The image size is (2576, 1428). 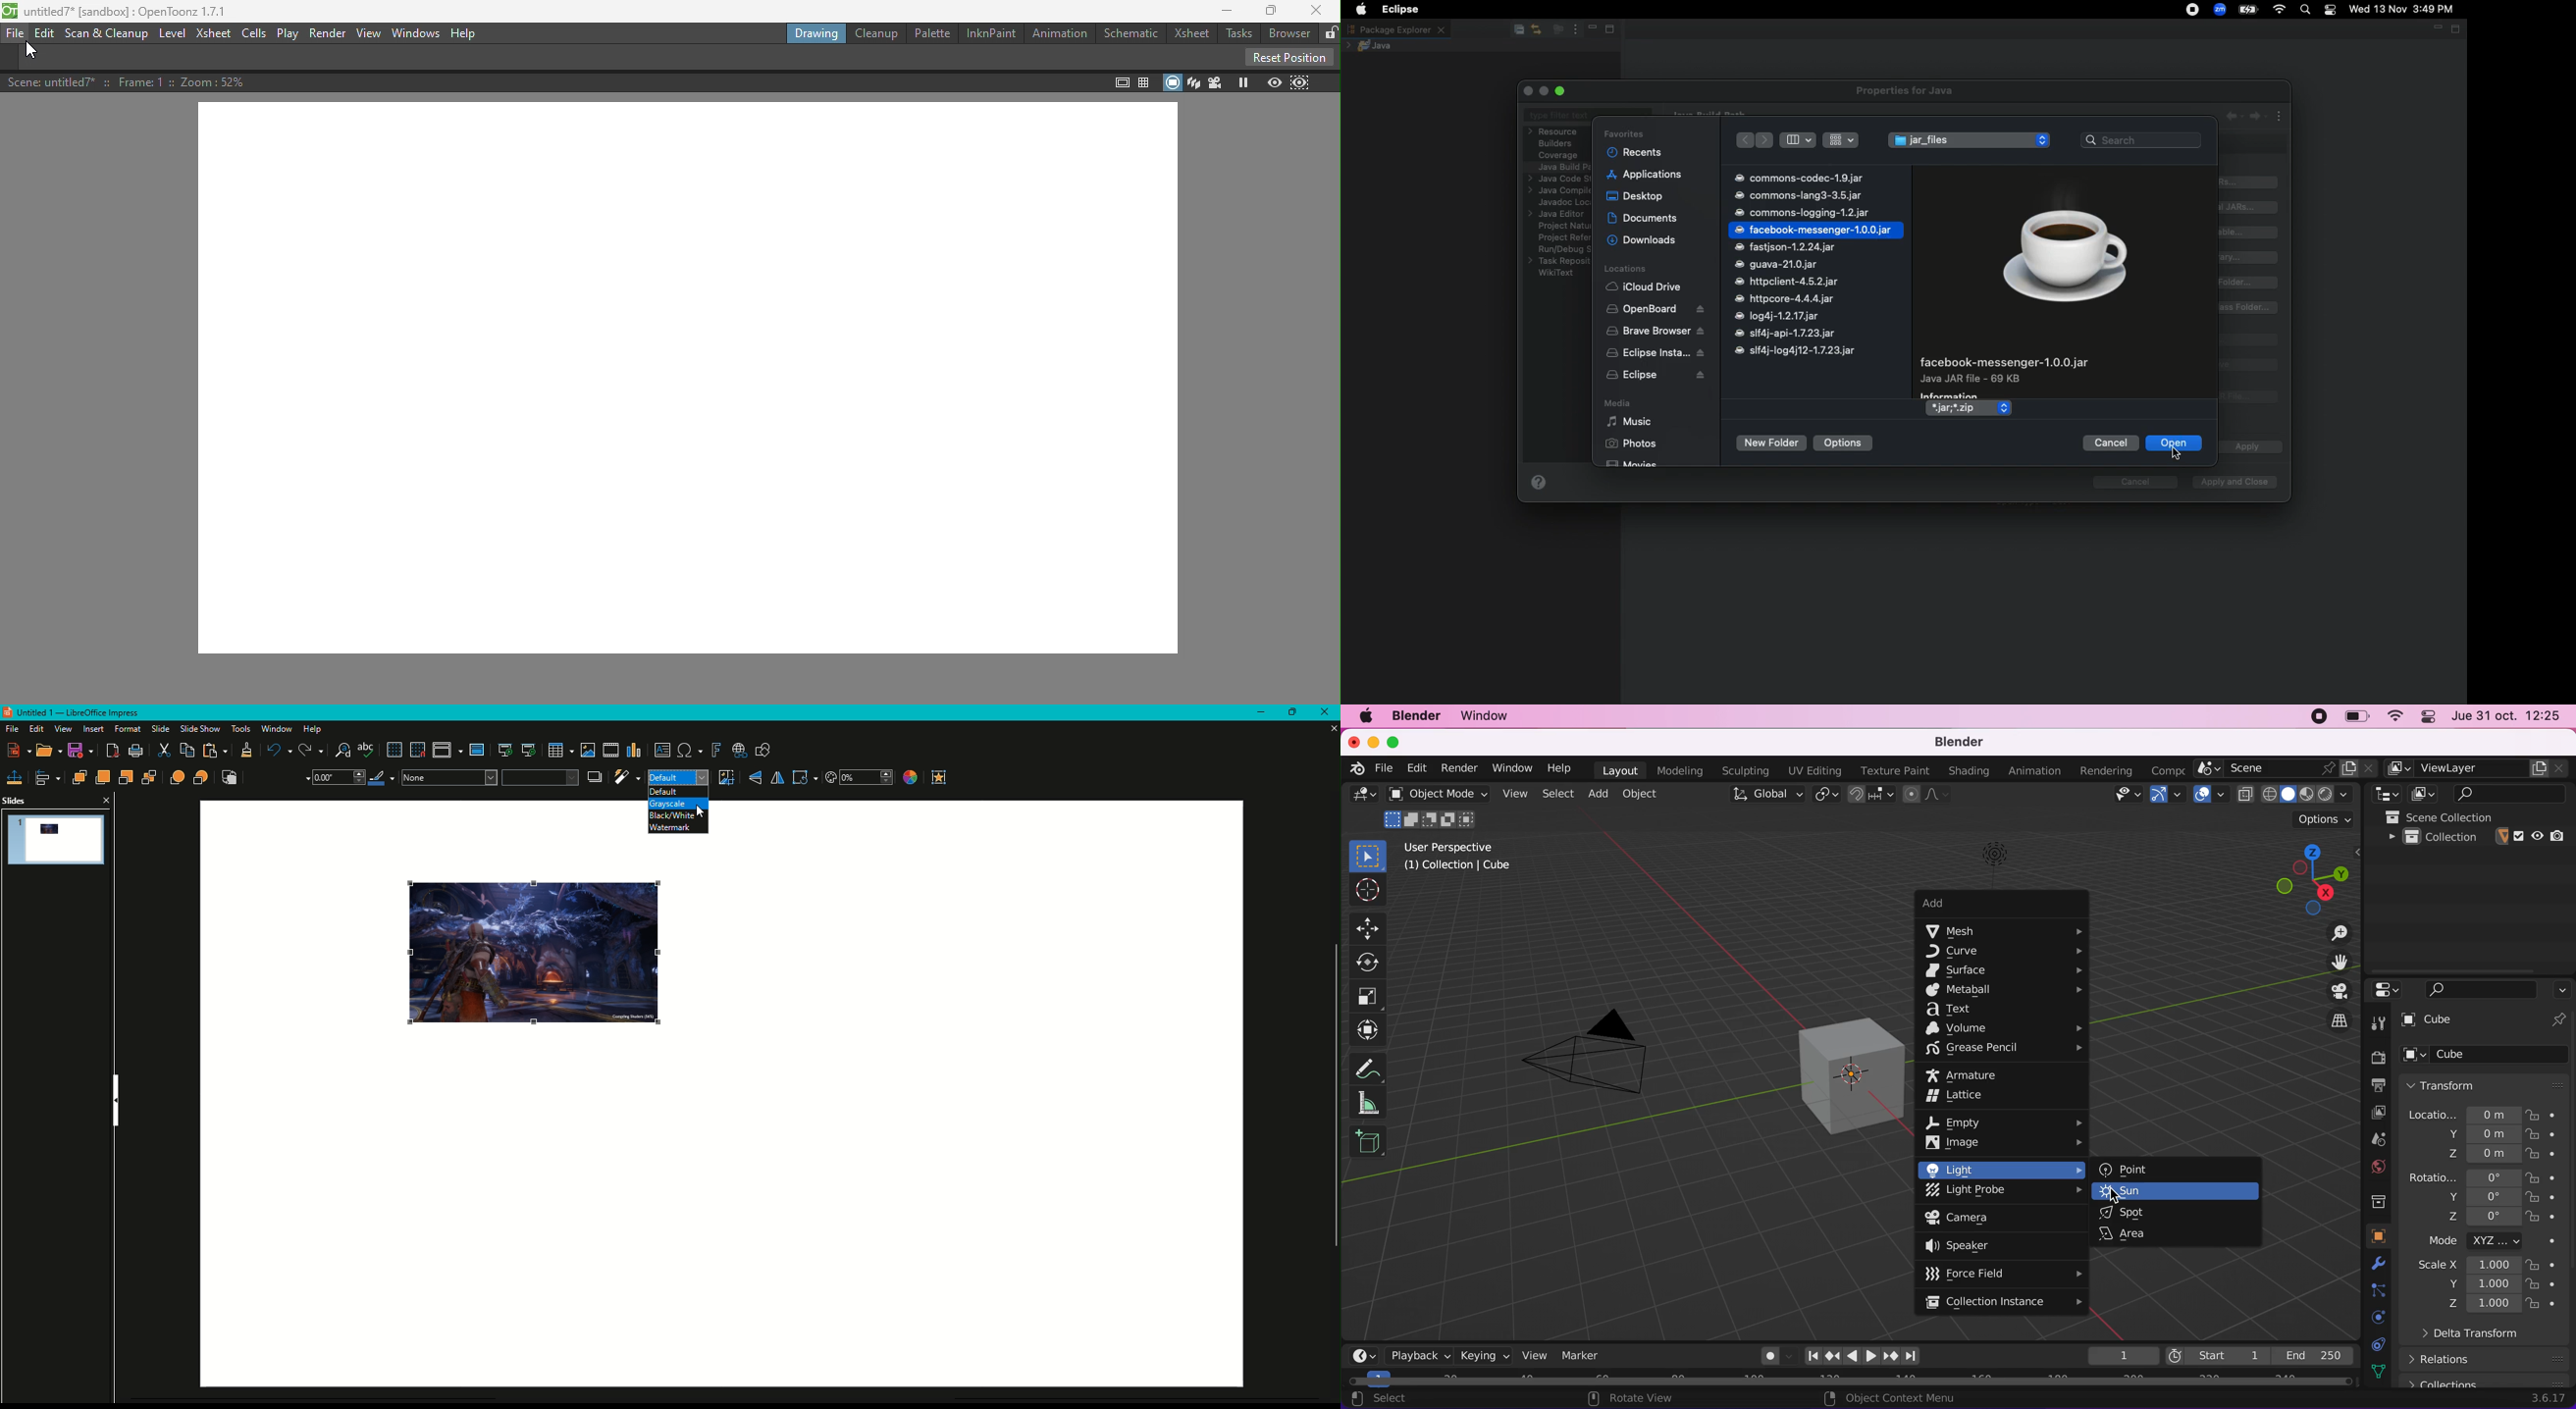 What do you see at coordinates (1323, 713) in the screenshot?
I see `Close` at bounding box center [1323, 713].